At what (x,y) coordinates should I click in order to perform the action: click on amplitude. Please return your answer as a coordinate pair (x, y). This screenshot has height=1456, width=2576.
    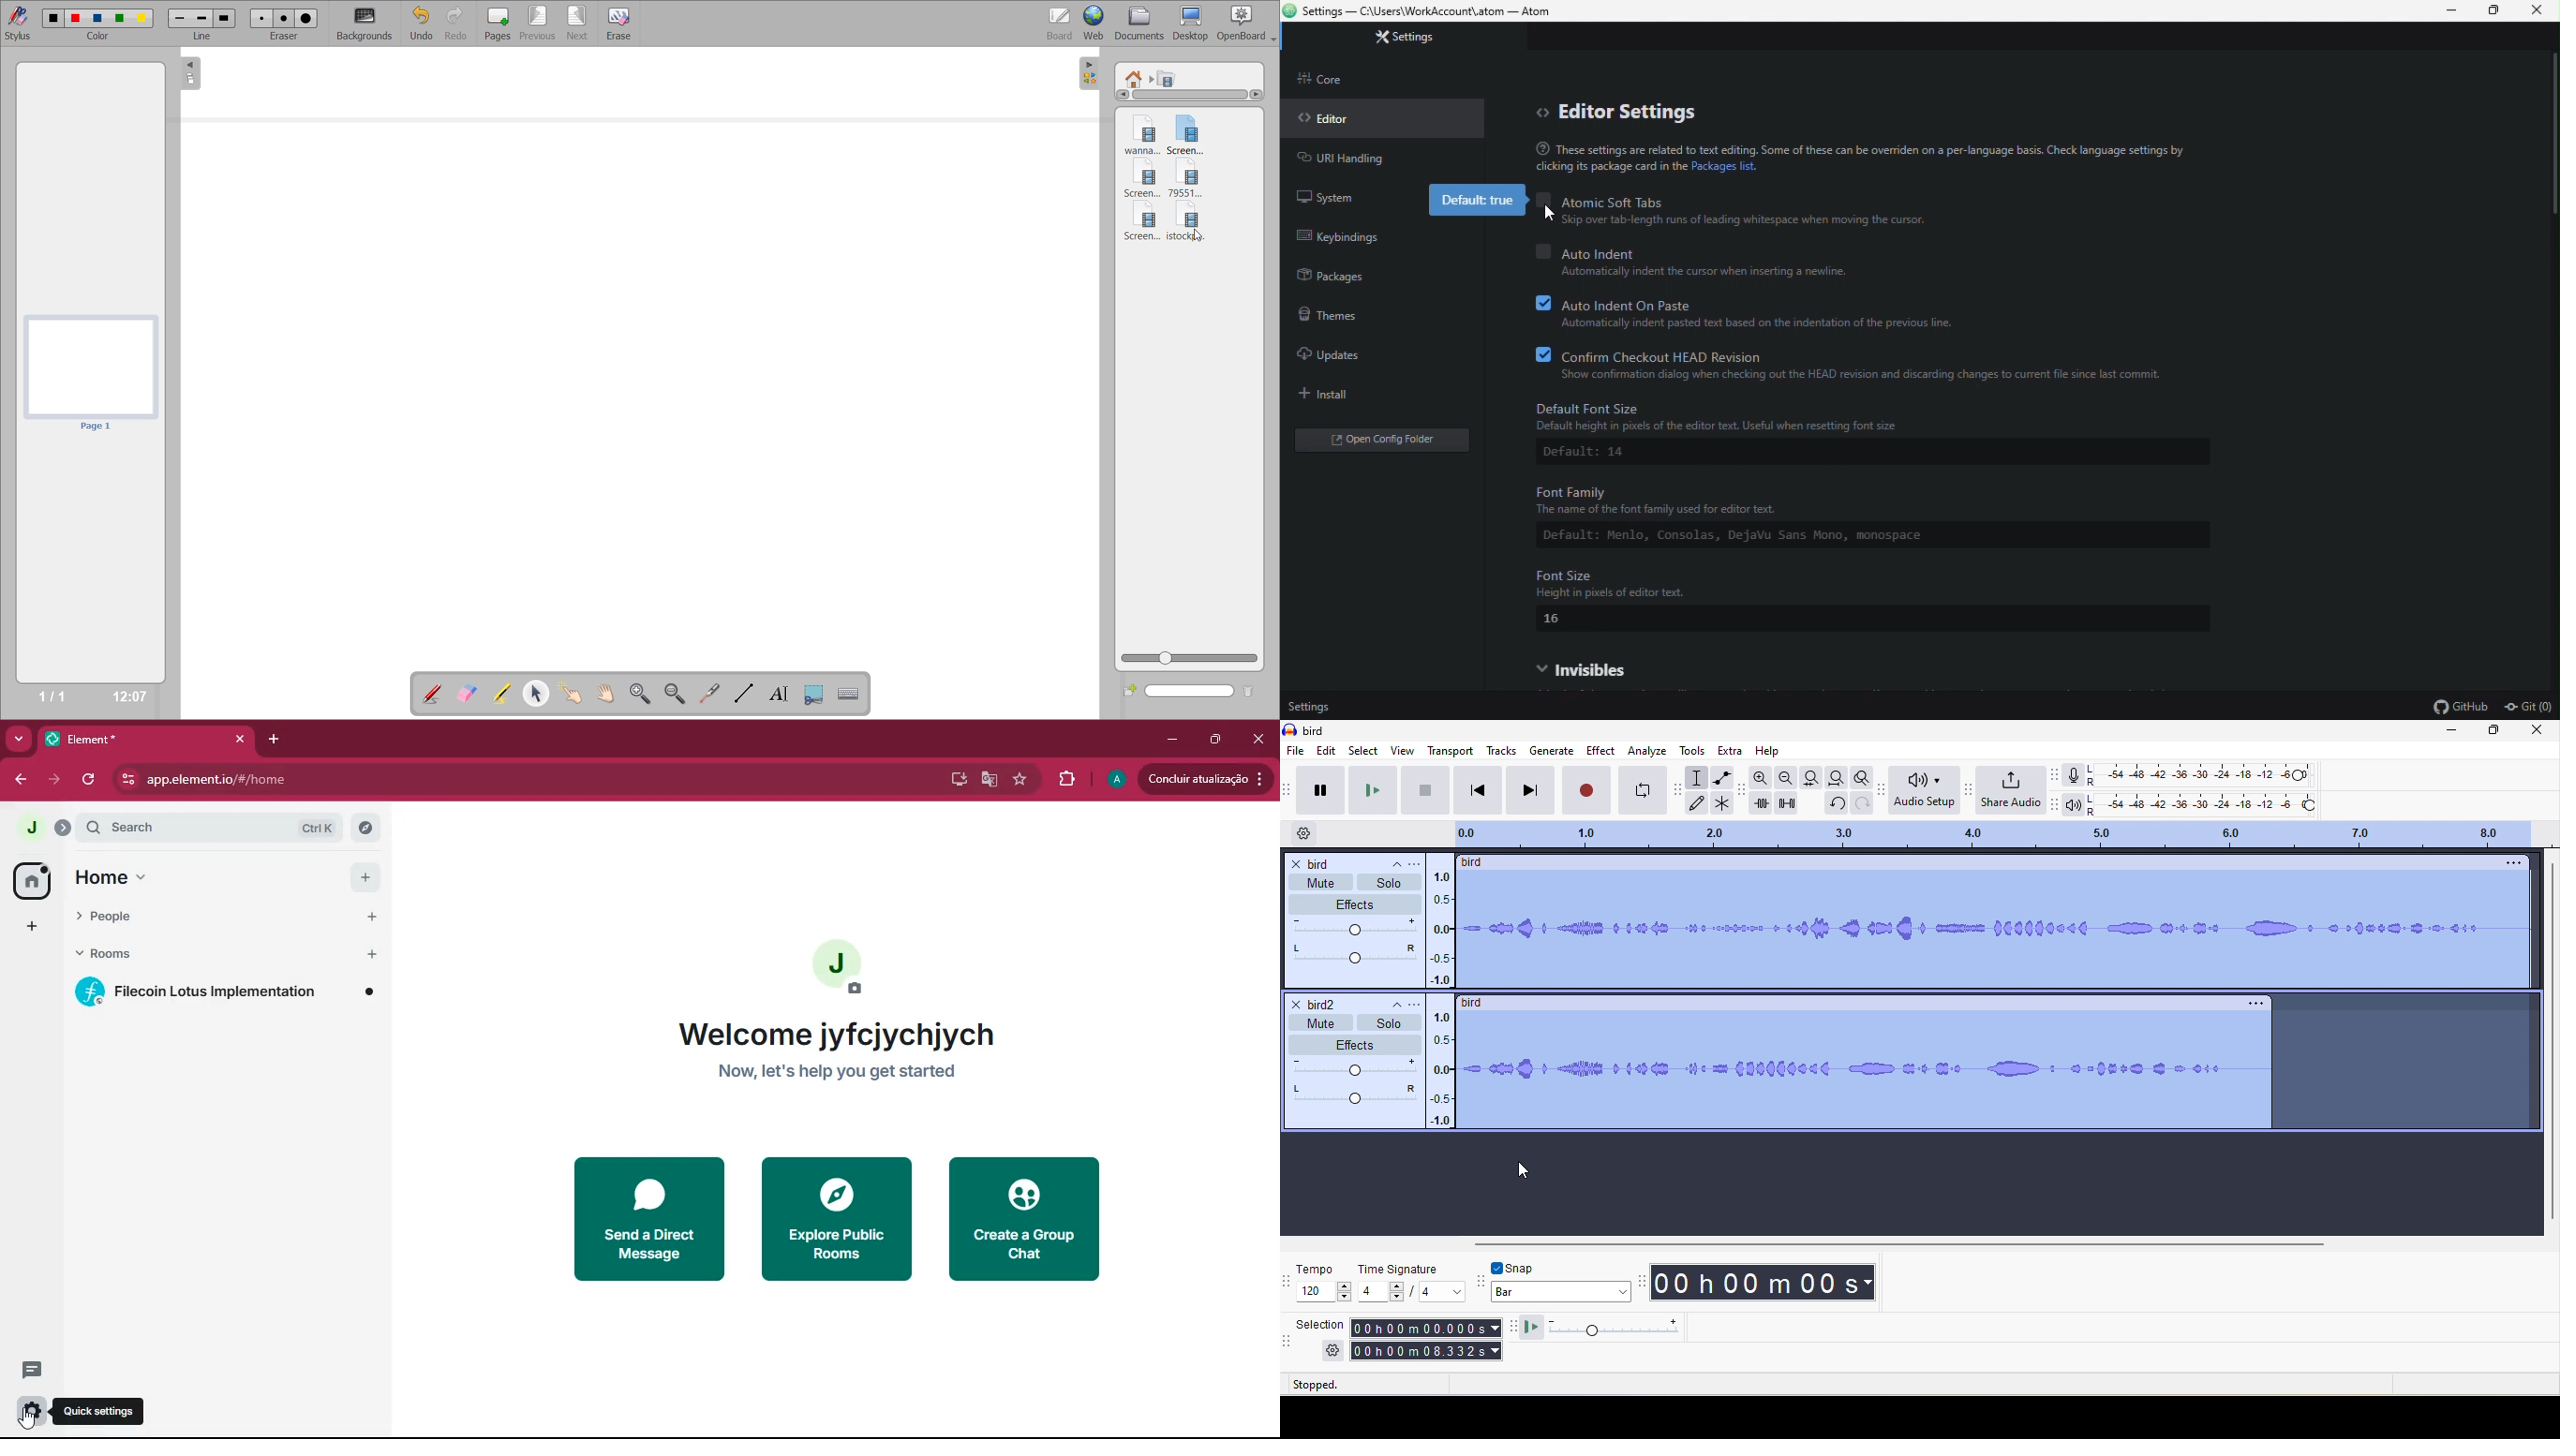
    Looking at the image, I should click on (1442, 1069).